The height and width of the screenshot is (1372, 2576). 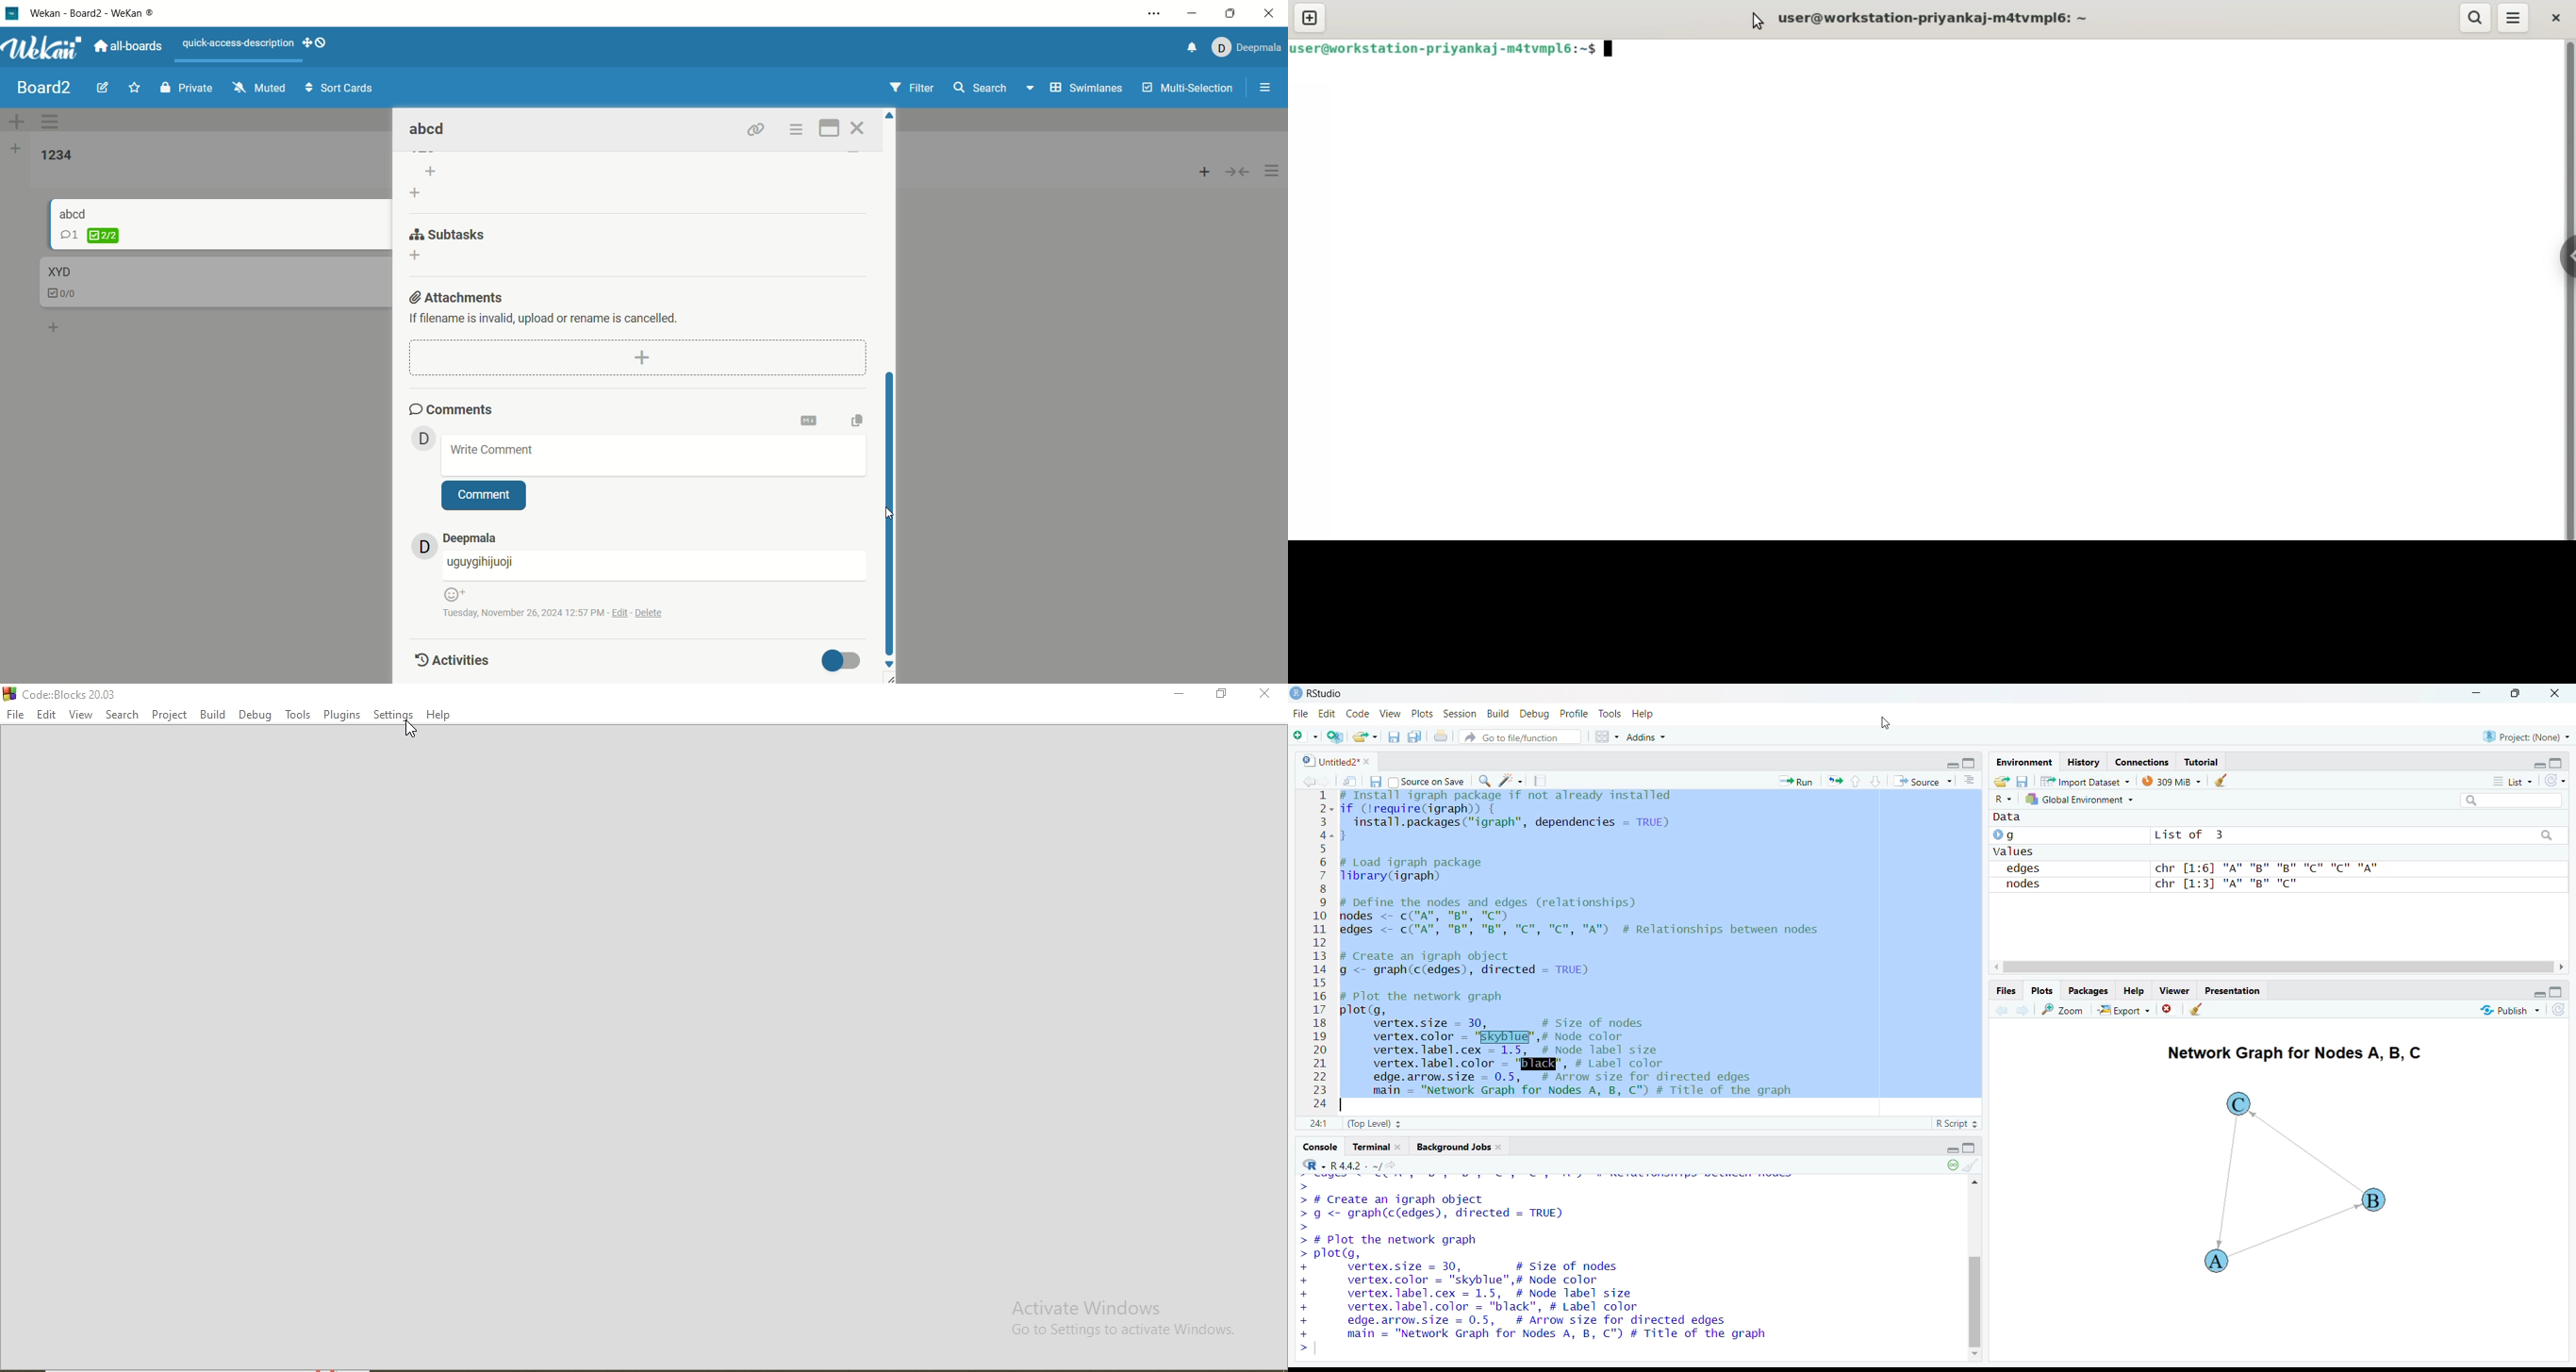 I want to click on 1 # Install igraph package if not already installed

2+ if (lrequireCigraph)) {

3 install.packages("igraph", dependencies = TRUE)

4-3

5

6 # Load igraph package

7 Tibrary(igraph) I

8

9 # Define the nodes and edges (relationships)

10 nodes <- c("A", "B", "C")

11 edges <- c("A", "B", "B", "C", "C", "A") # Relationships between nodes
12

13 # Create an igraph object

14 g <- graph(c(edges), directed = TRUE)

15

16 # Plot the network graph

17 plot(g,

18 vertex.size = 30, # Size of nodes

19 vertex.color = "EKyBIUE",# Node color

20 vertex. label.cex = 1.5, # Node label size

21 vertex. label.color - "BJENER", # Label color

22 edge.arrow.size = 0.5, # Arrow size for directed edges
23 main = "Network Graph for Nodes A, B, C") # Title of the graph
24, so click(x=1568, y=951).